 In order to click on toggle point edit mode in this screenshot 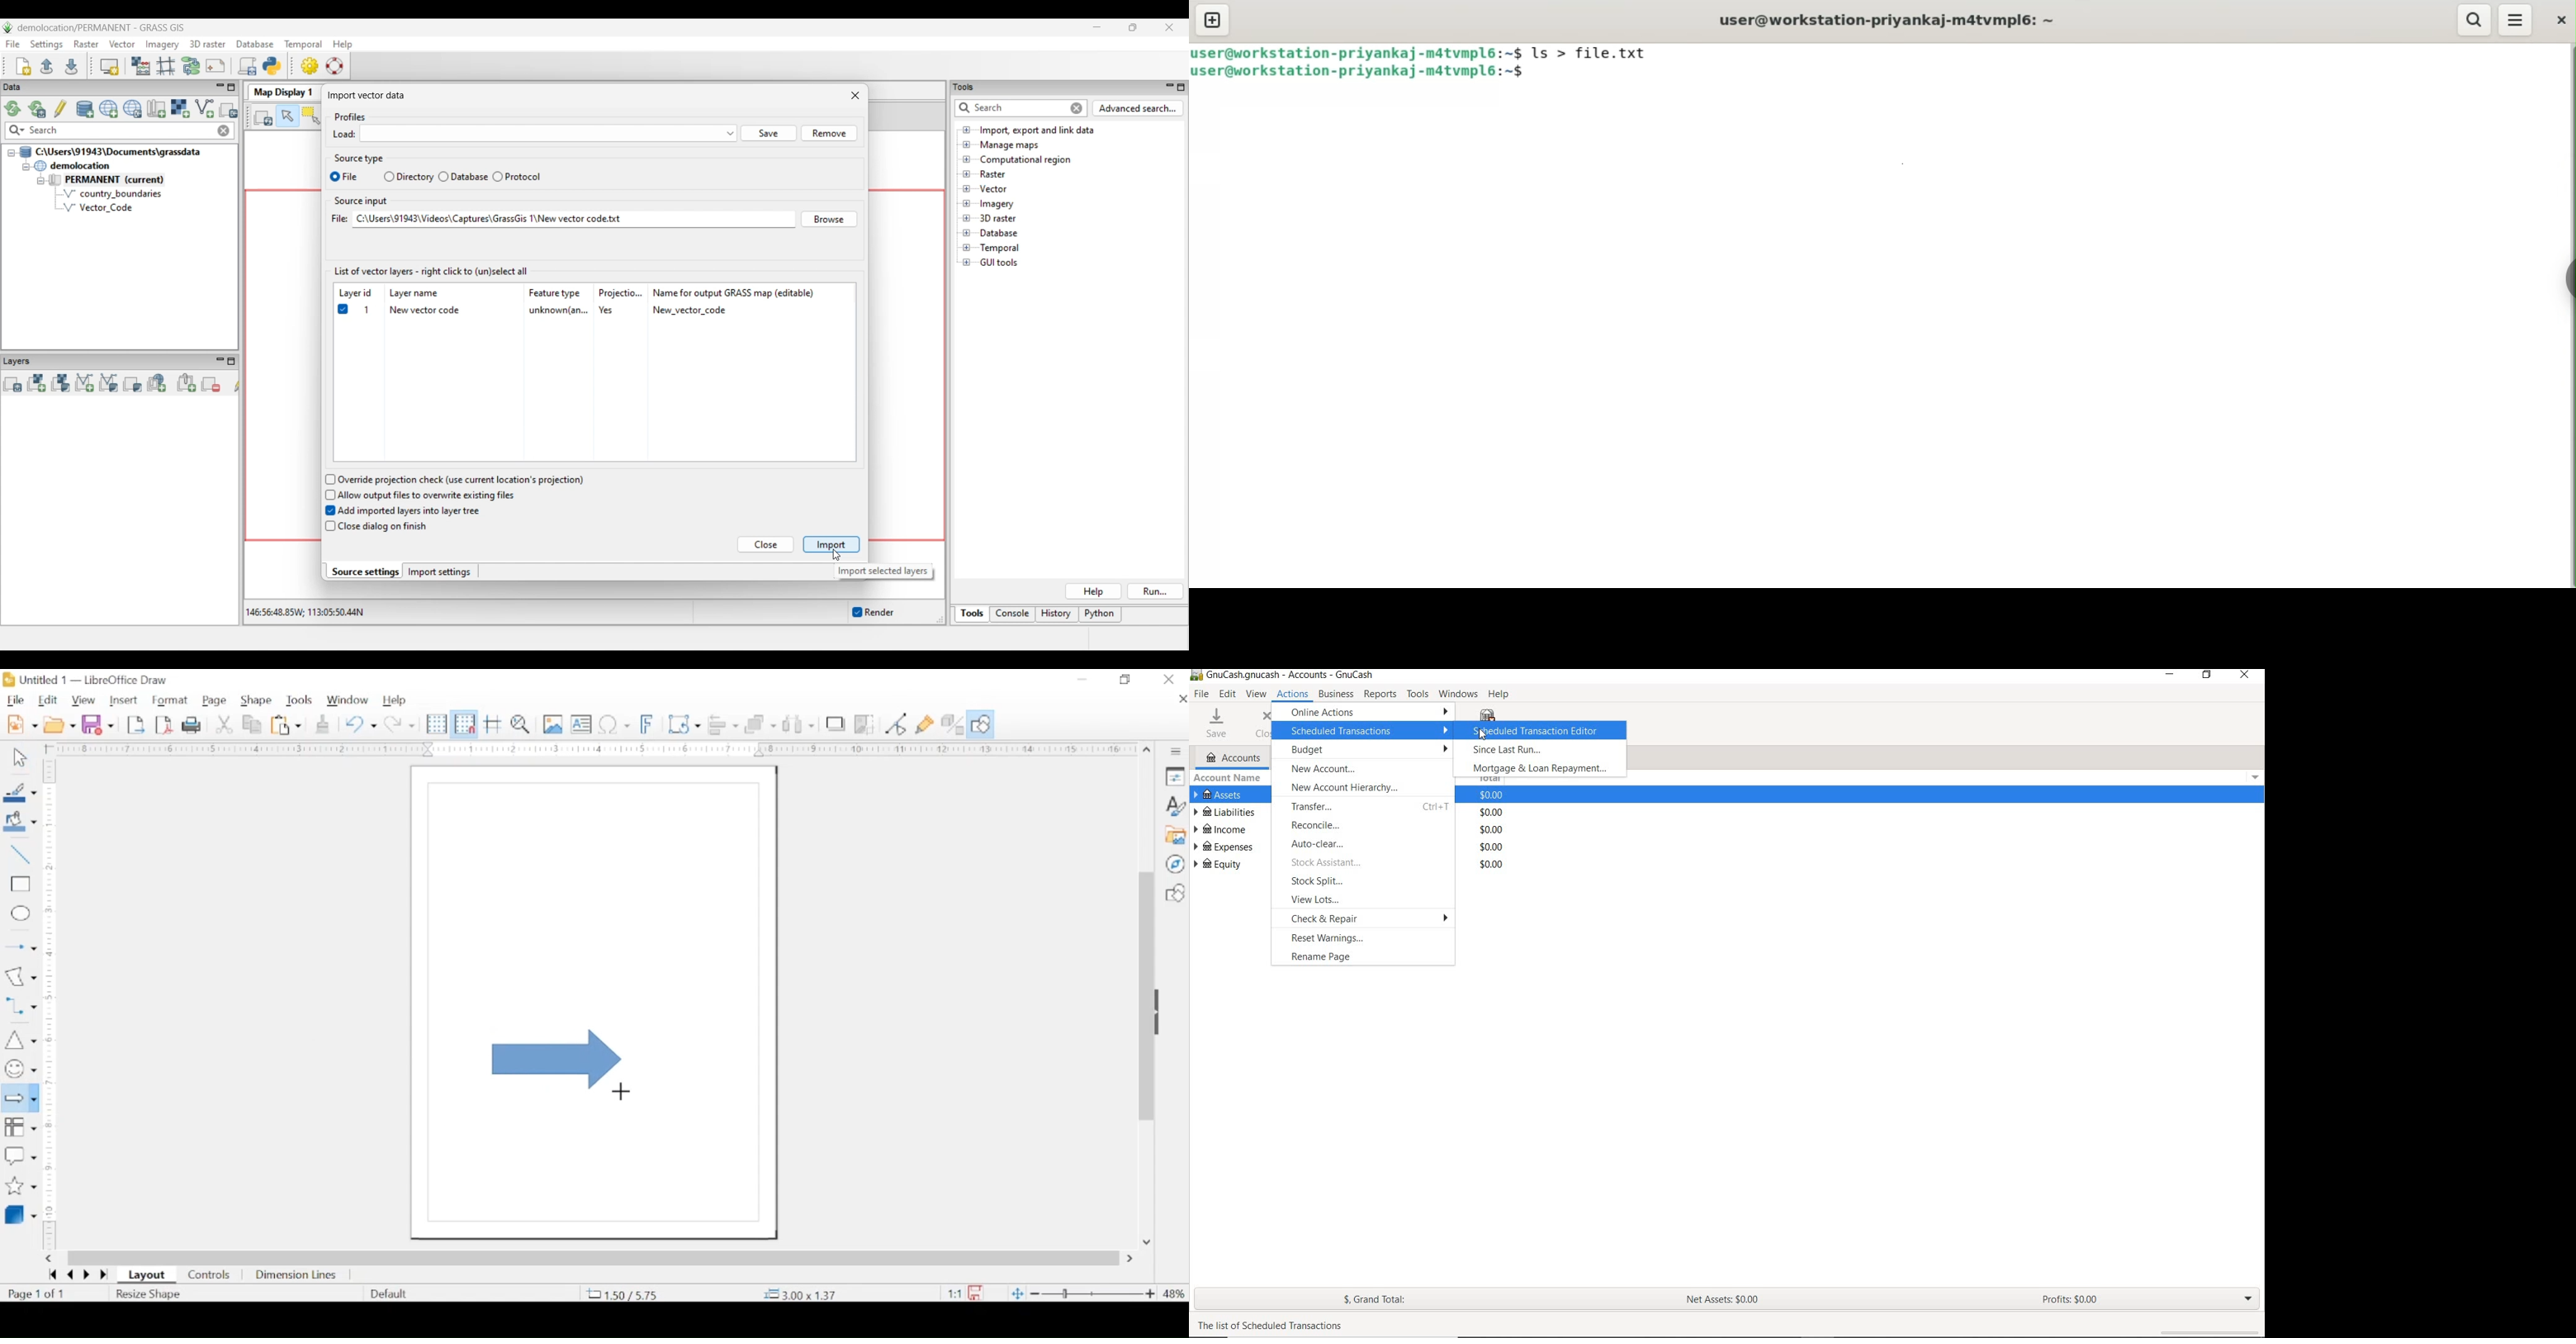, I will do `click(896, 724)`.